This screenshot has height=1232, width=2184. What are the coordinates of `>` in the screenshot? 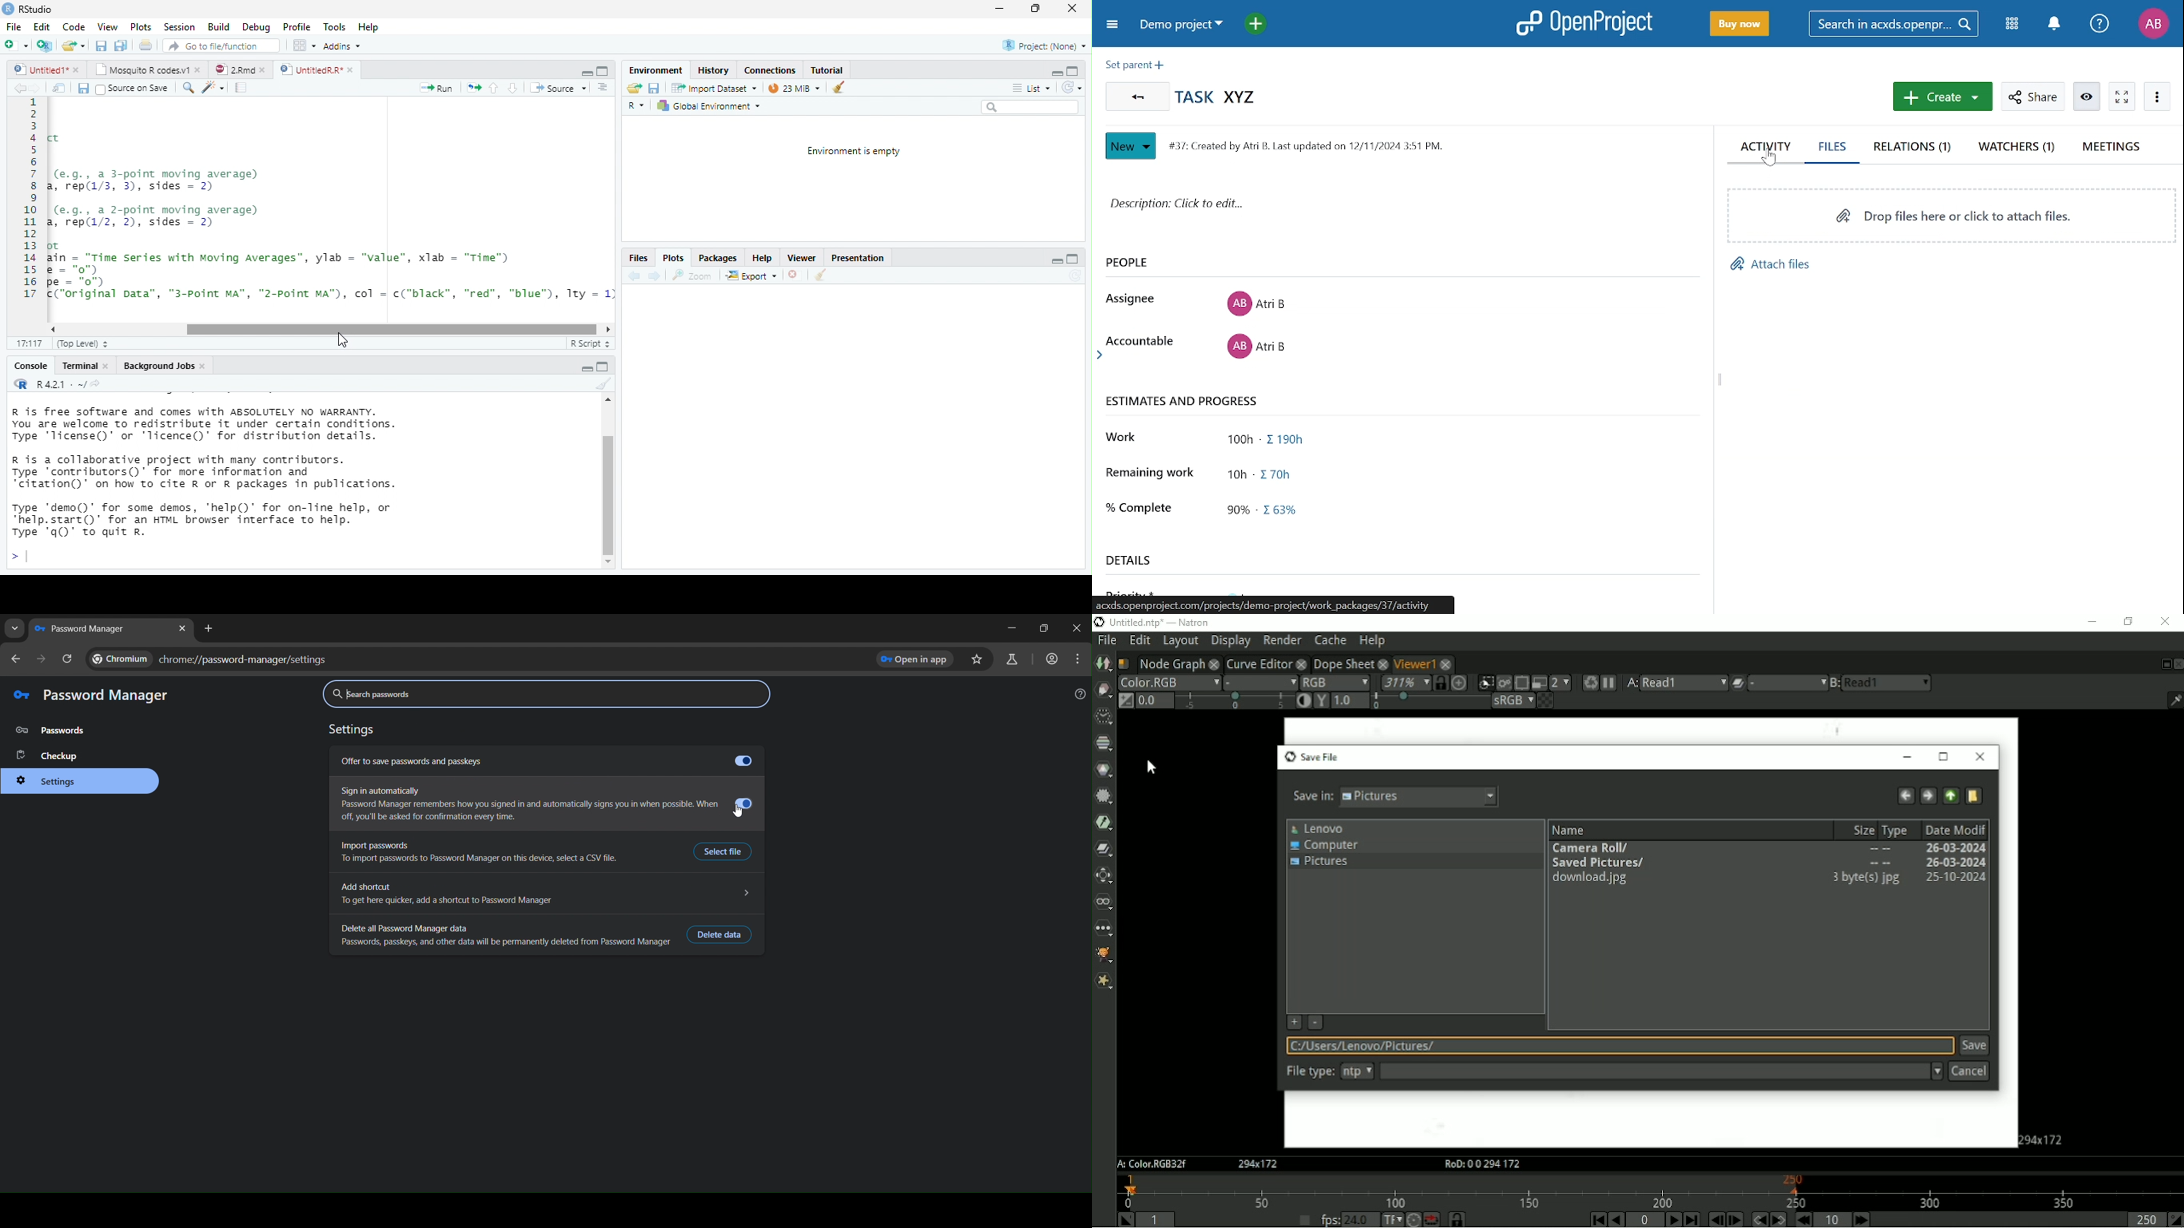 It's located at (18, 558).